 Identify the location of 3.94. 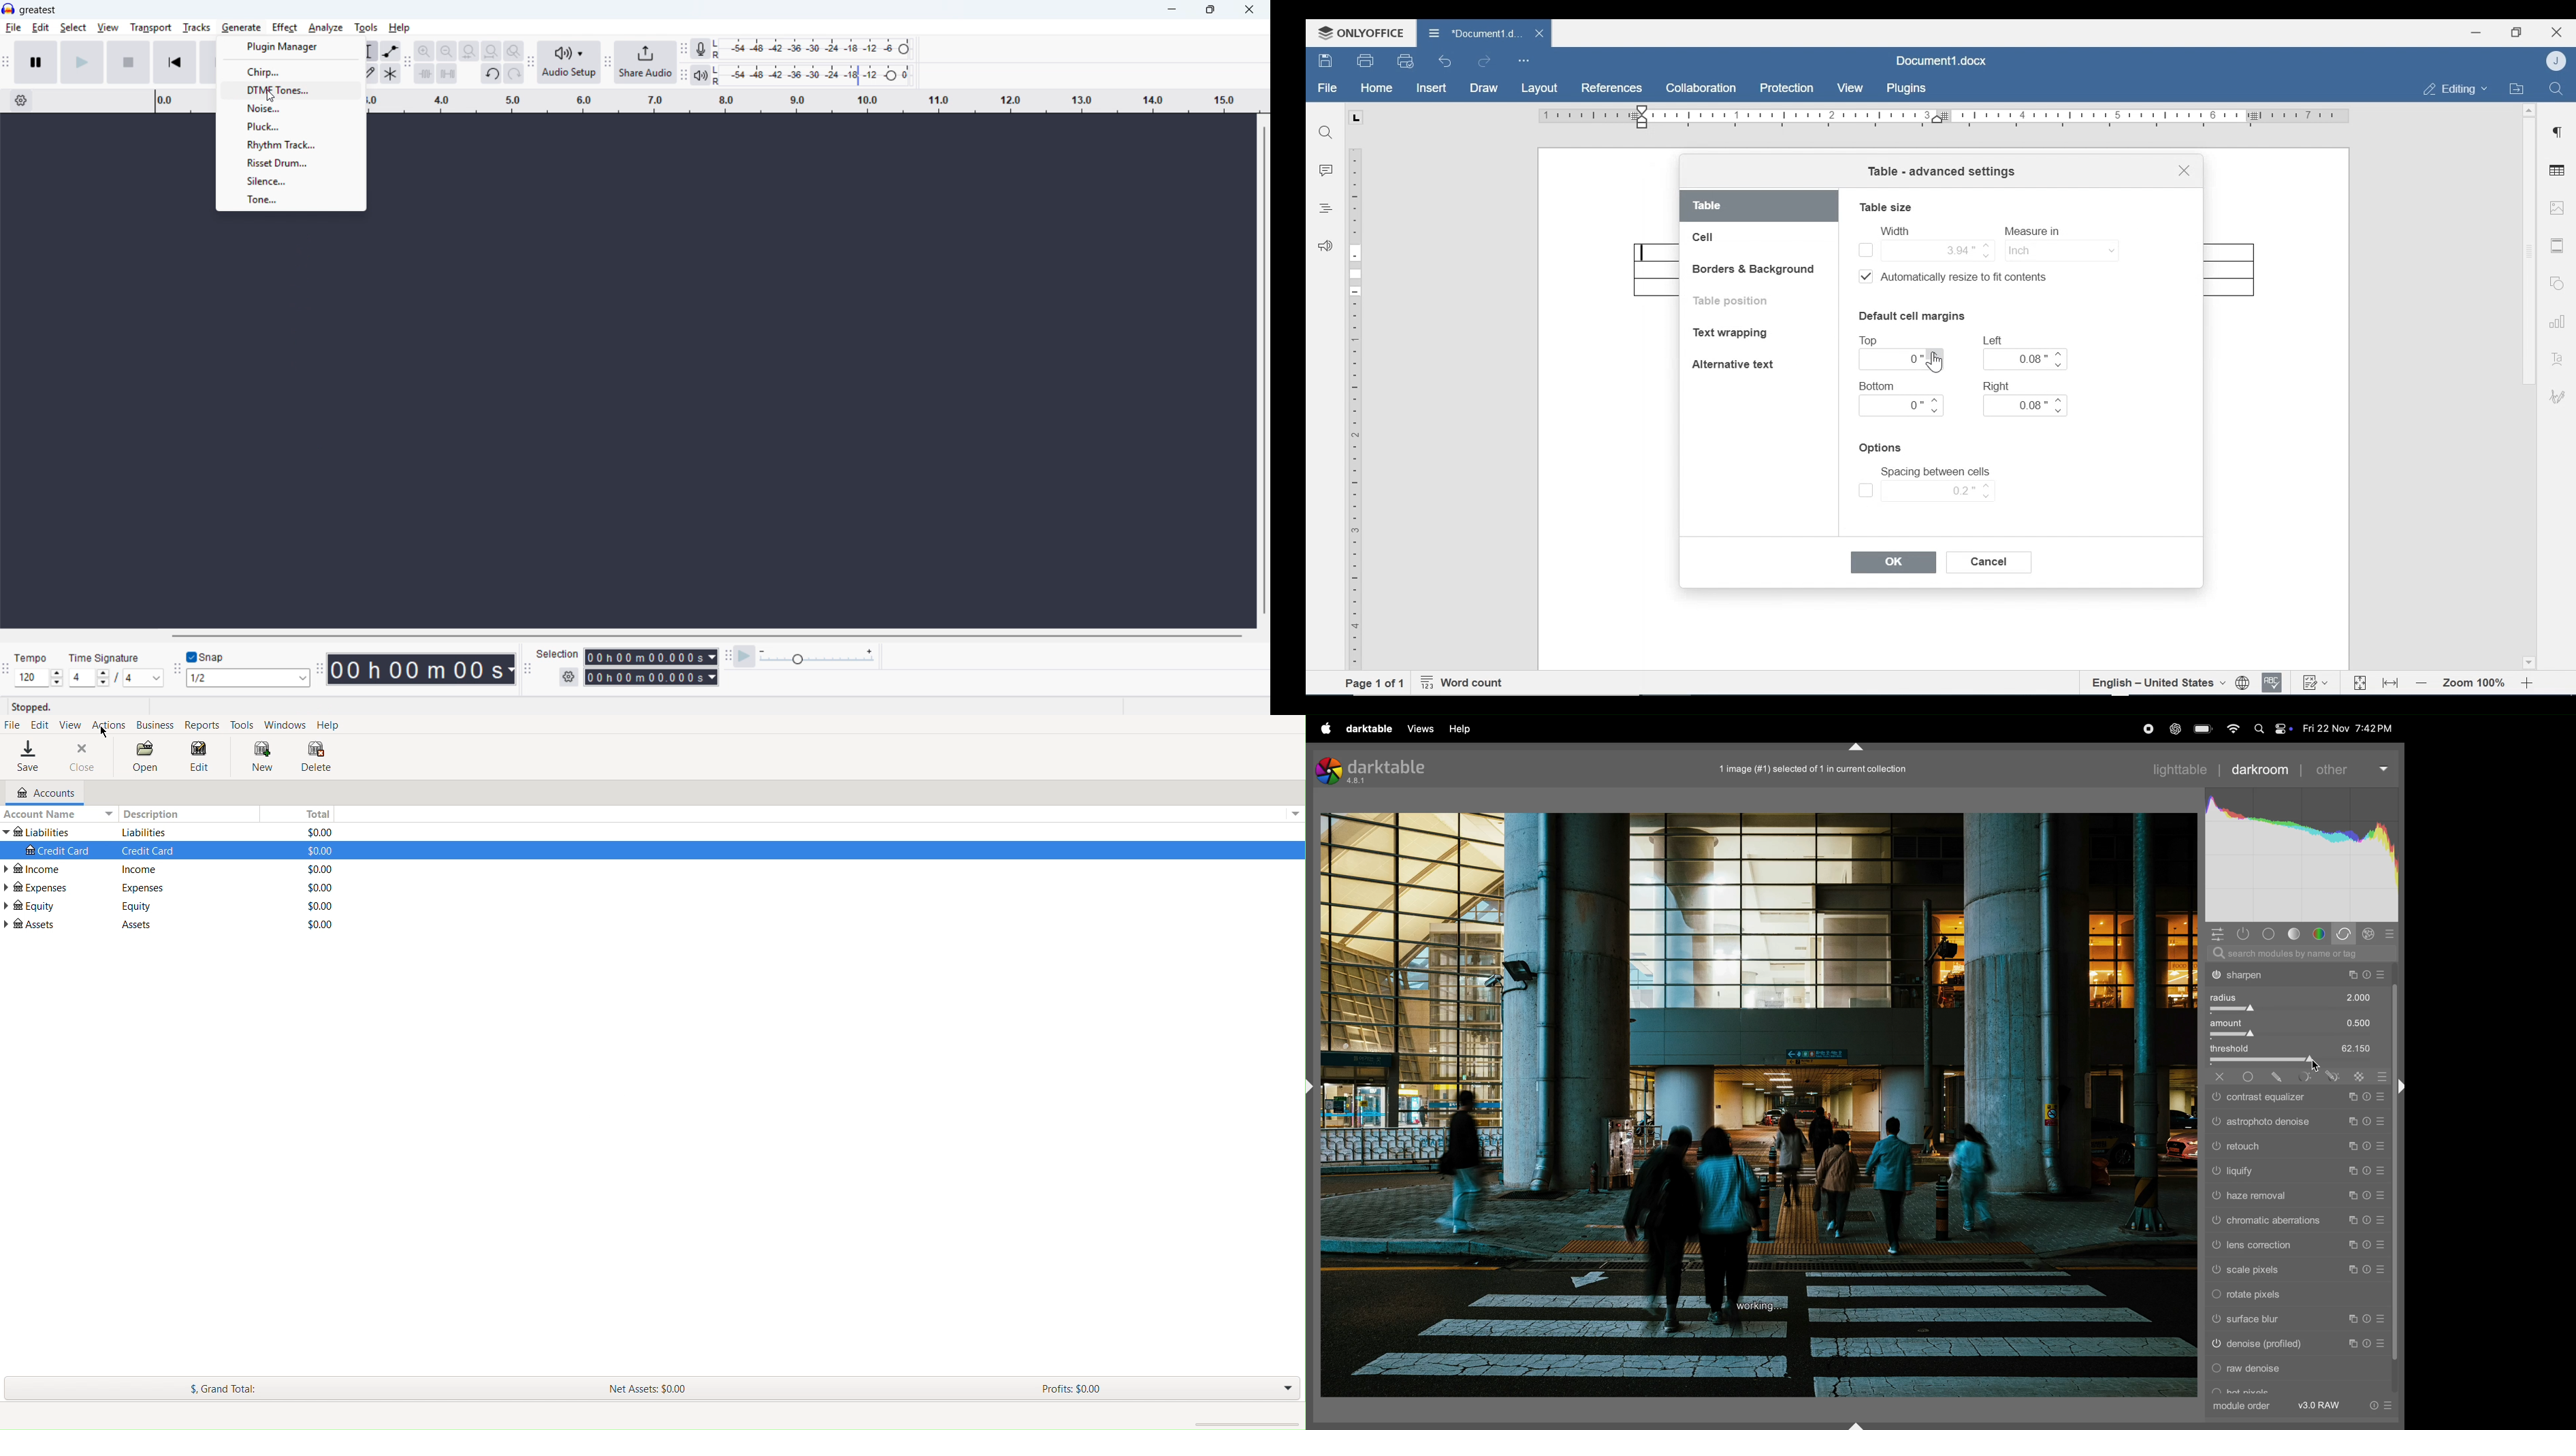
(1925, 249).